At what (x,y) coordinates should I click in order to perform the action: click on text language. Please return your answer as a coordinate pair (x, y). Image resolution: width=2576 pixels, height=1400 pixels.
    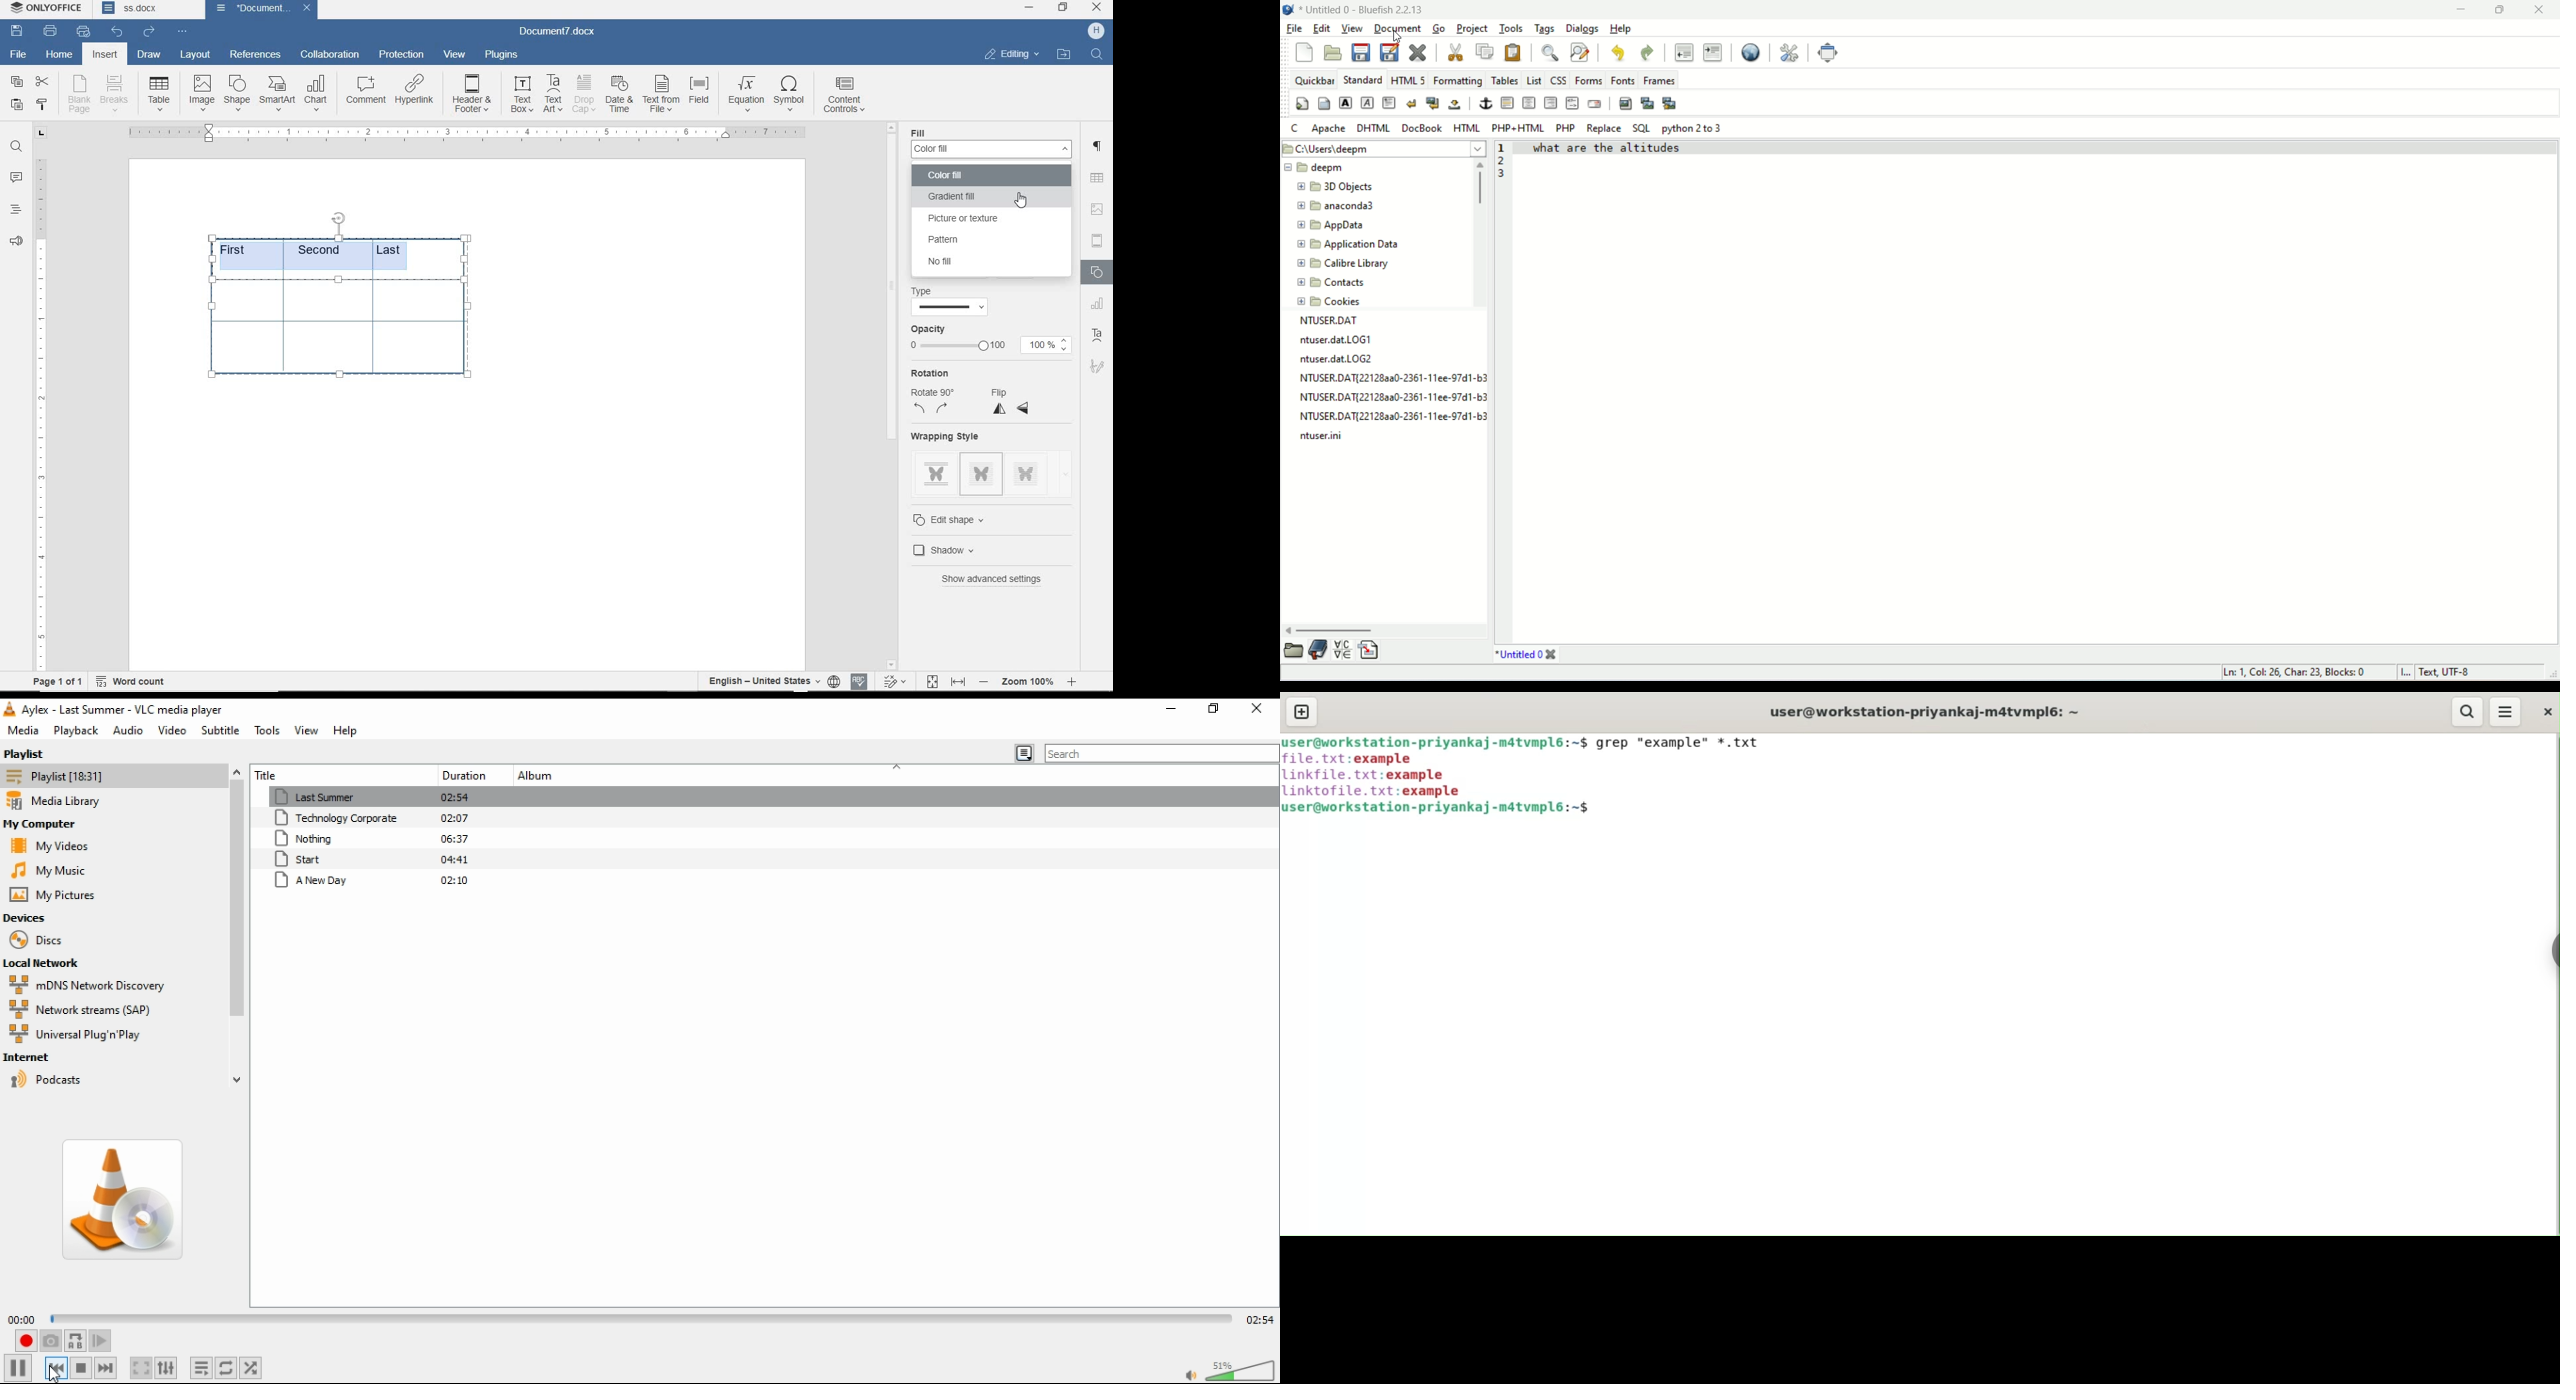
    Looking at the image, I should click on (764, 679).